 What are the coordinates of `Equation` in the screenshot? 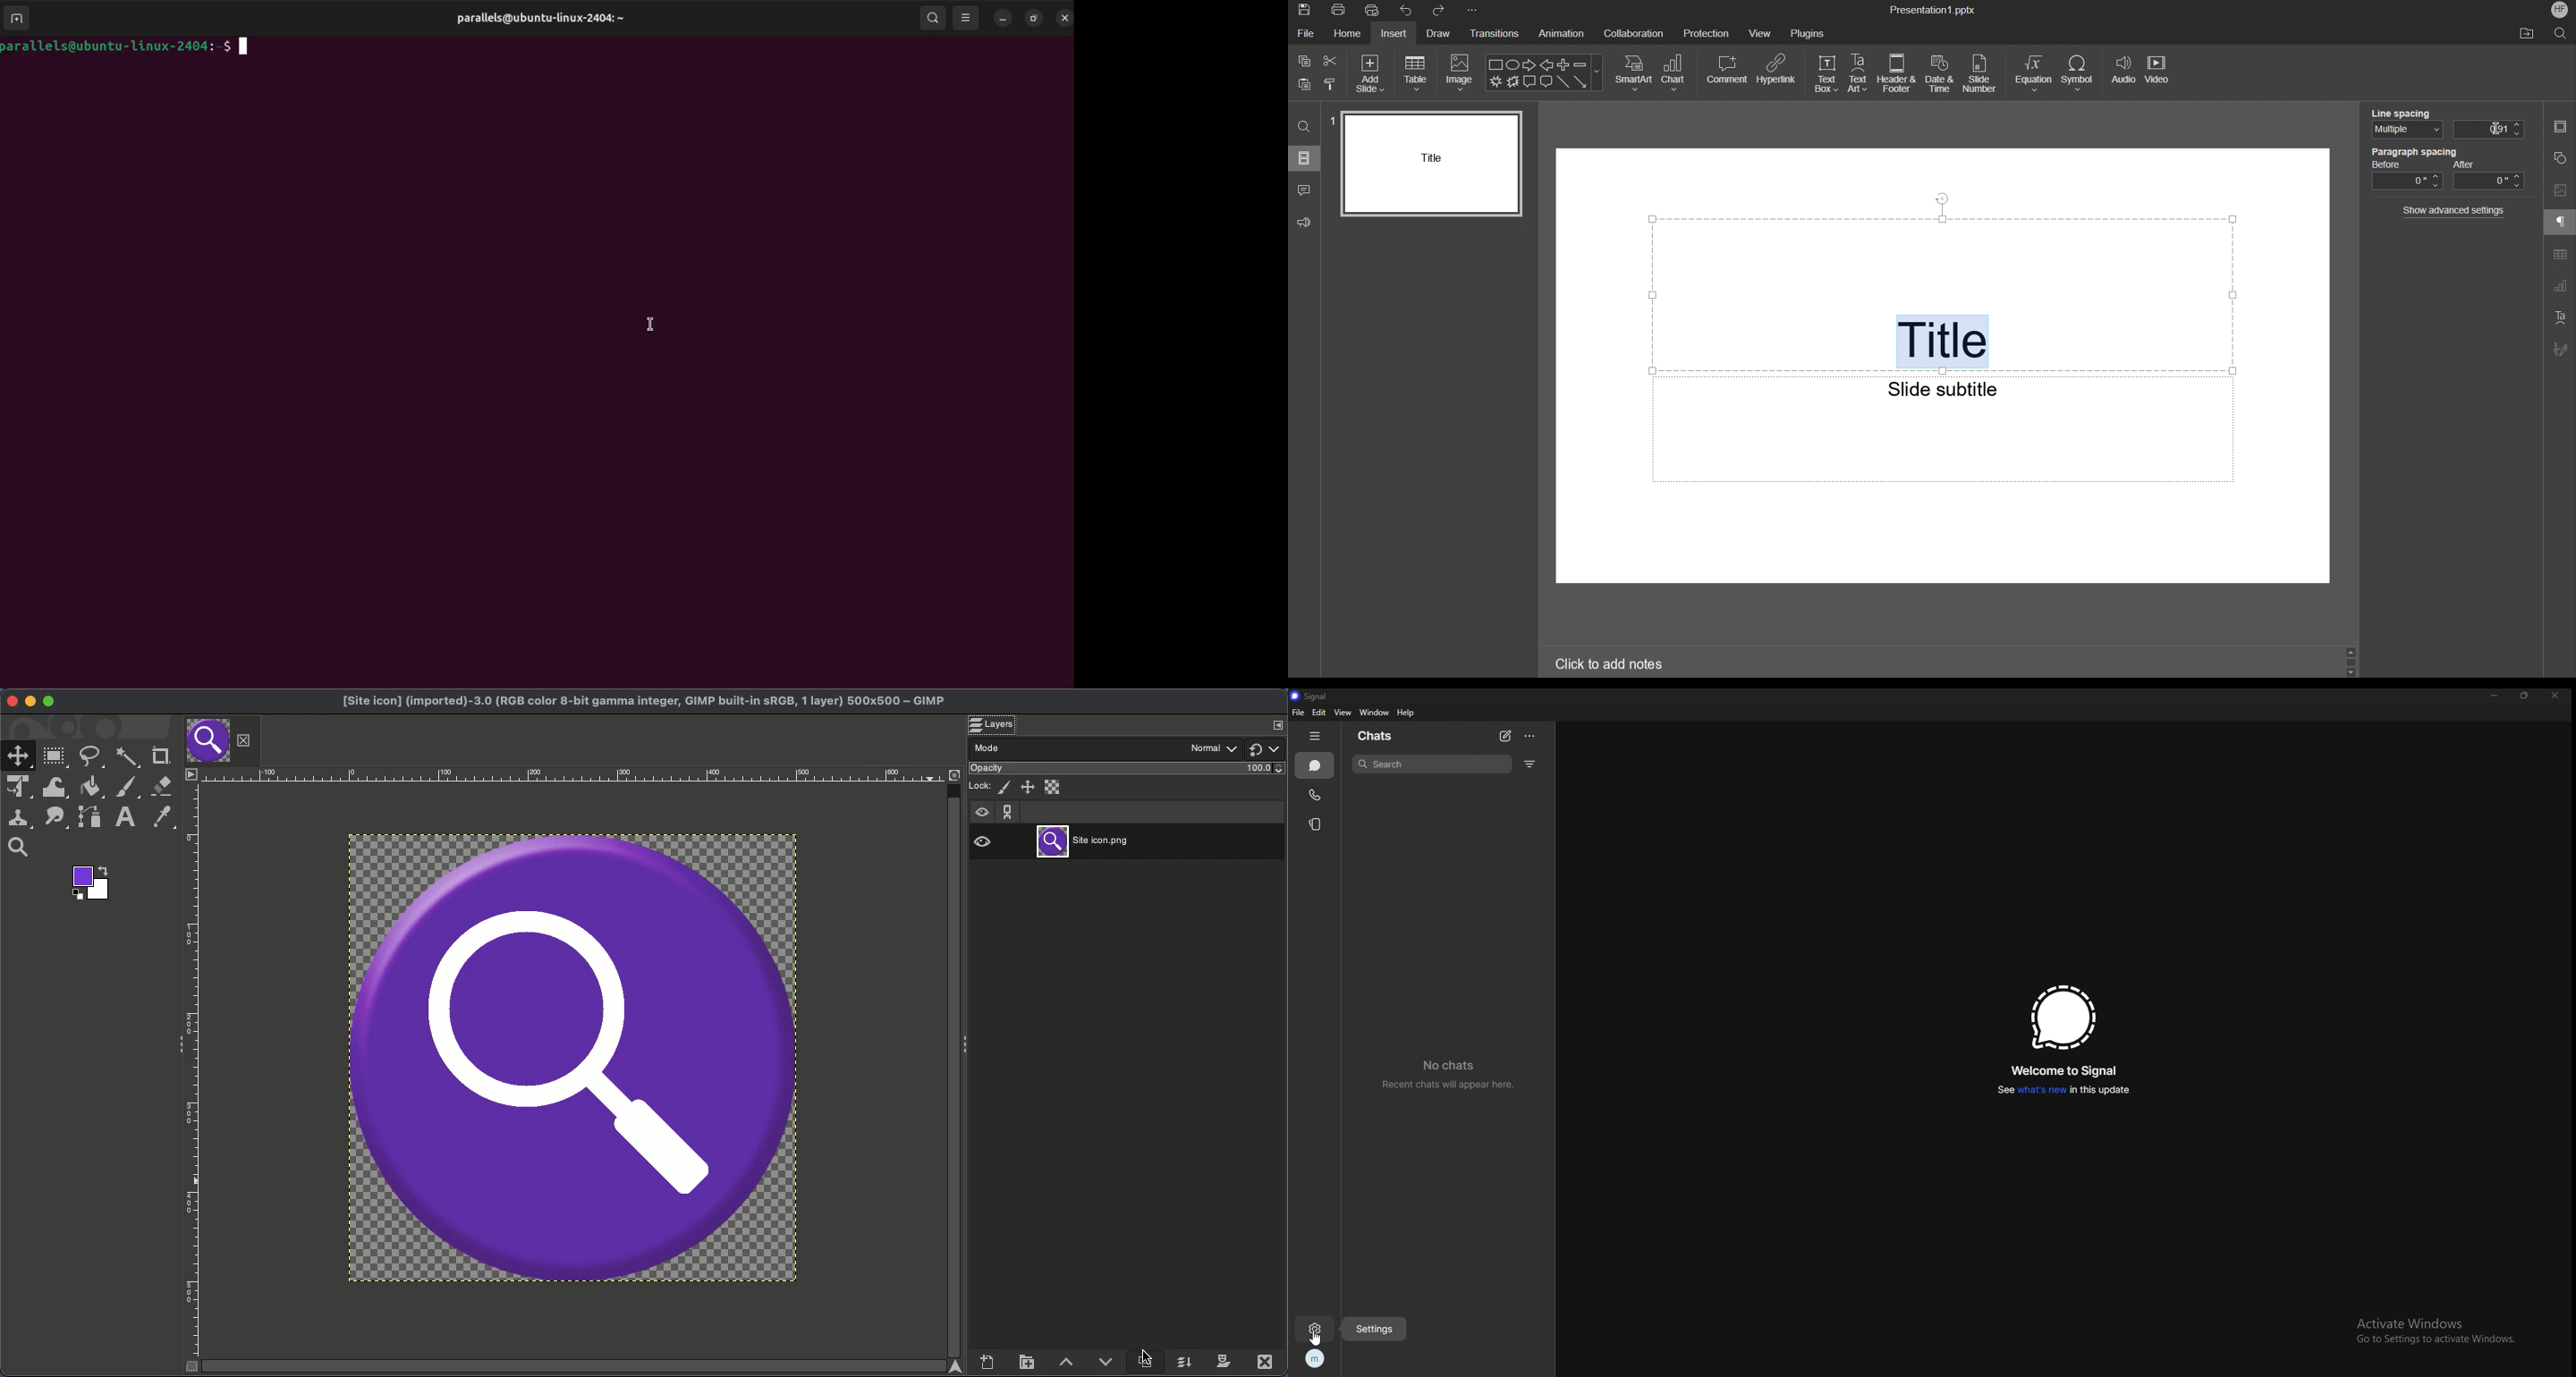 It's located at (2034, 75).